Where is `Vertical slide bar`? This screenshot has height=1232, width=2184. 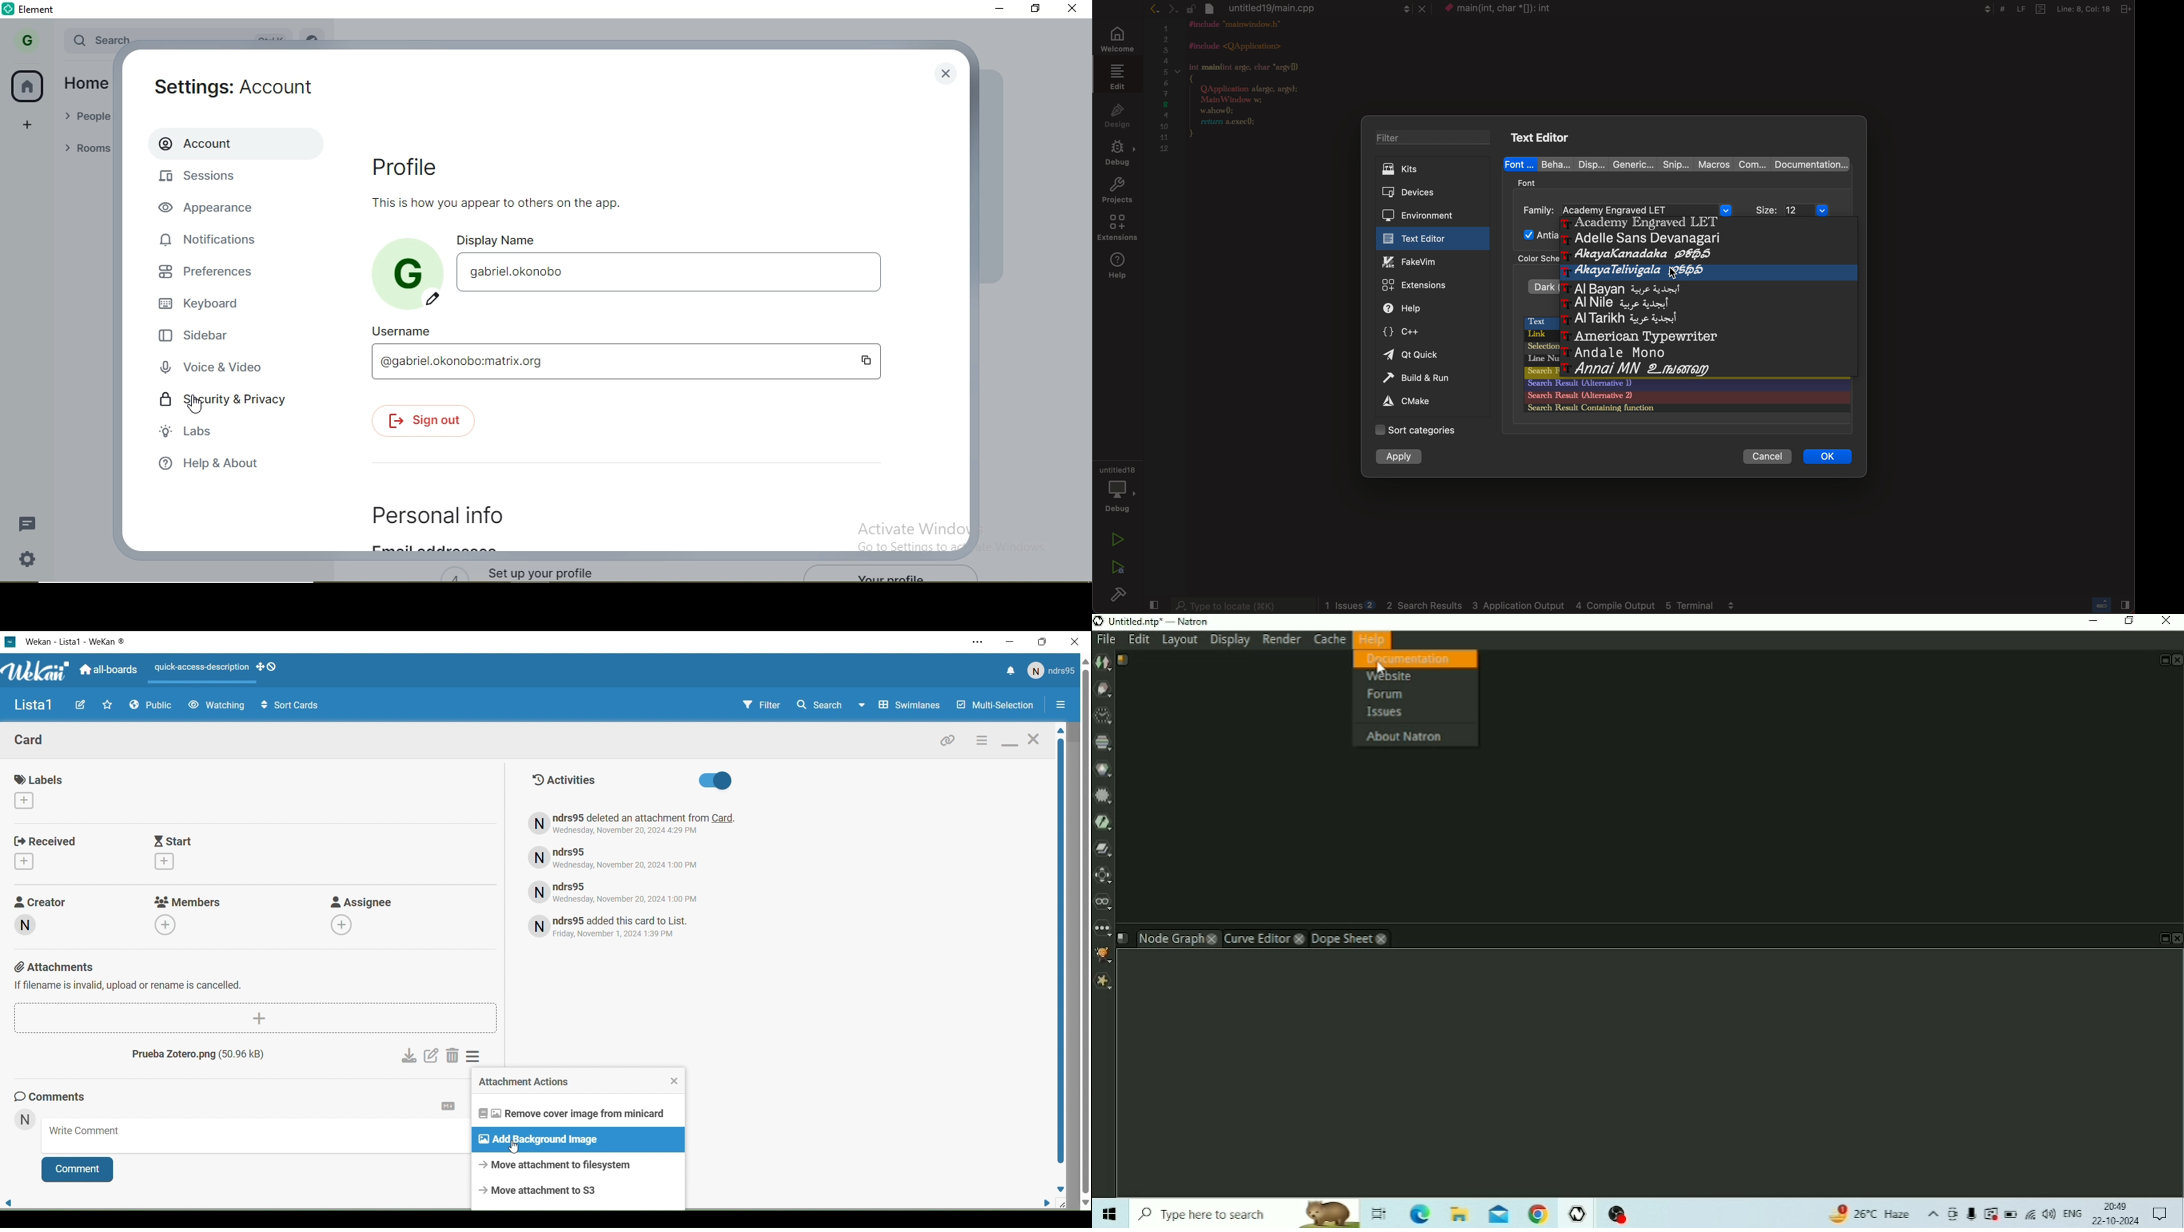 Vertical slide bar is located at coordinates (1060, 946).